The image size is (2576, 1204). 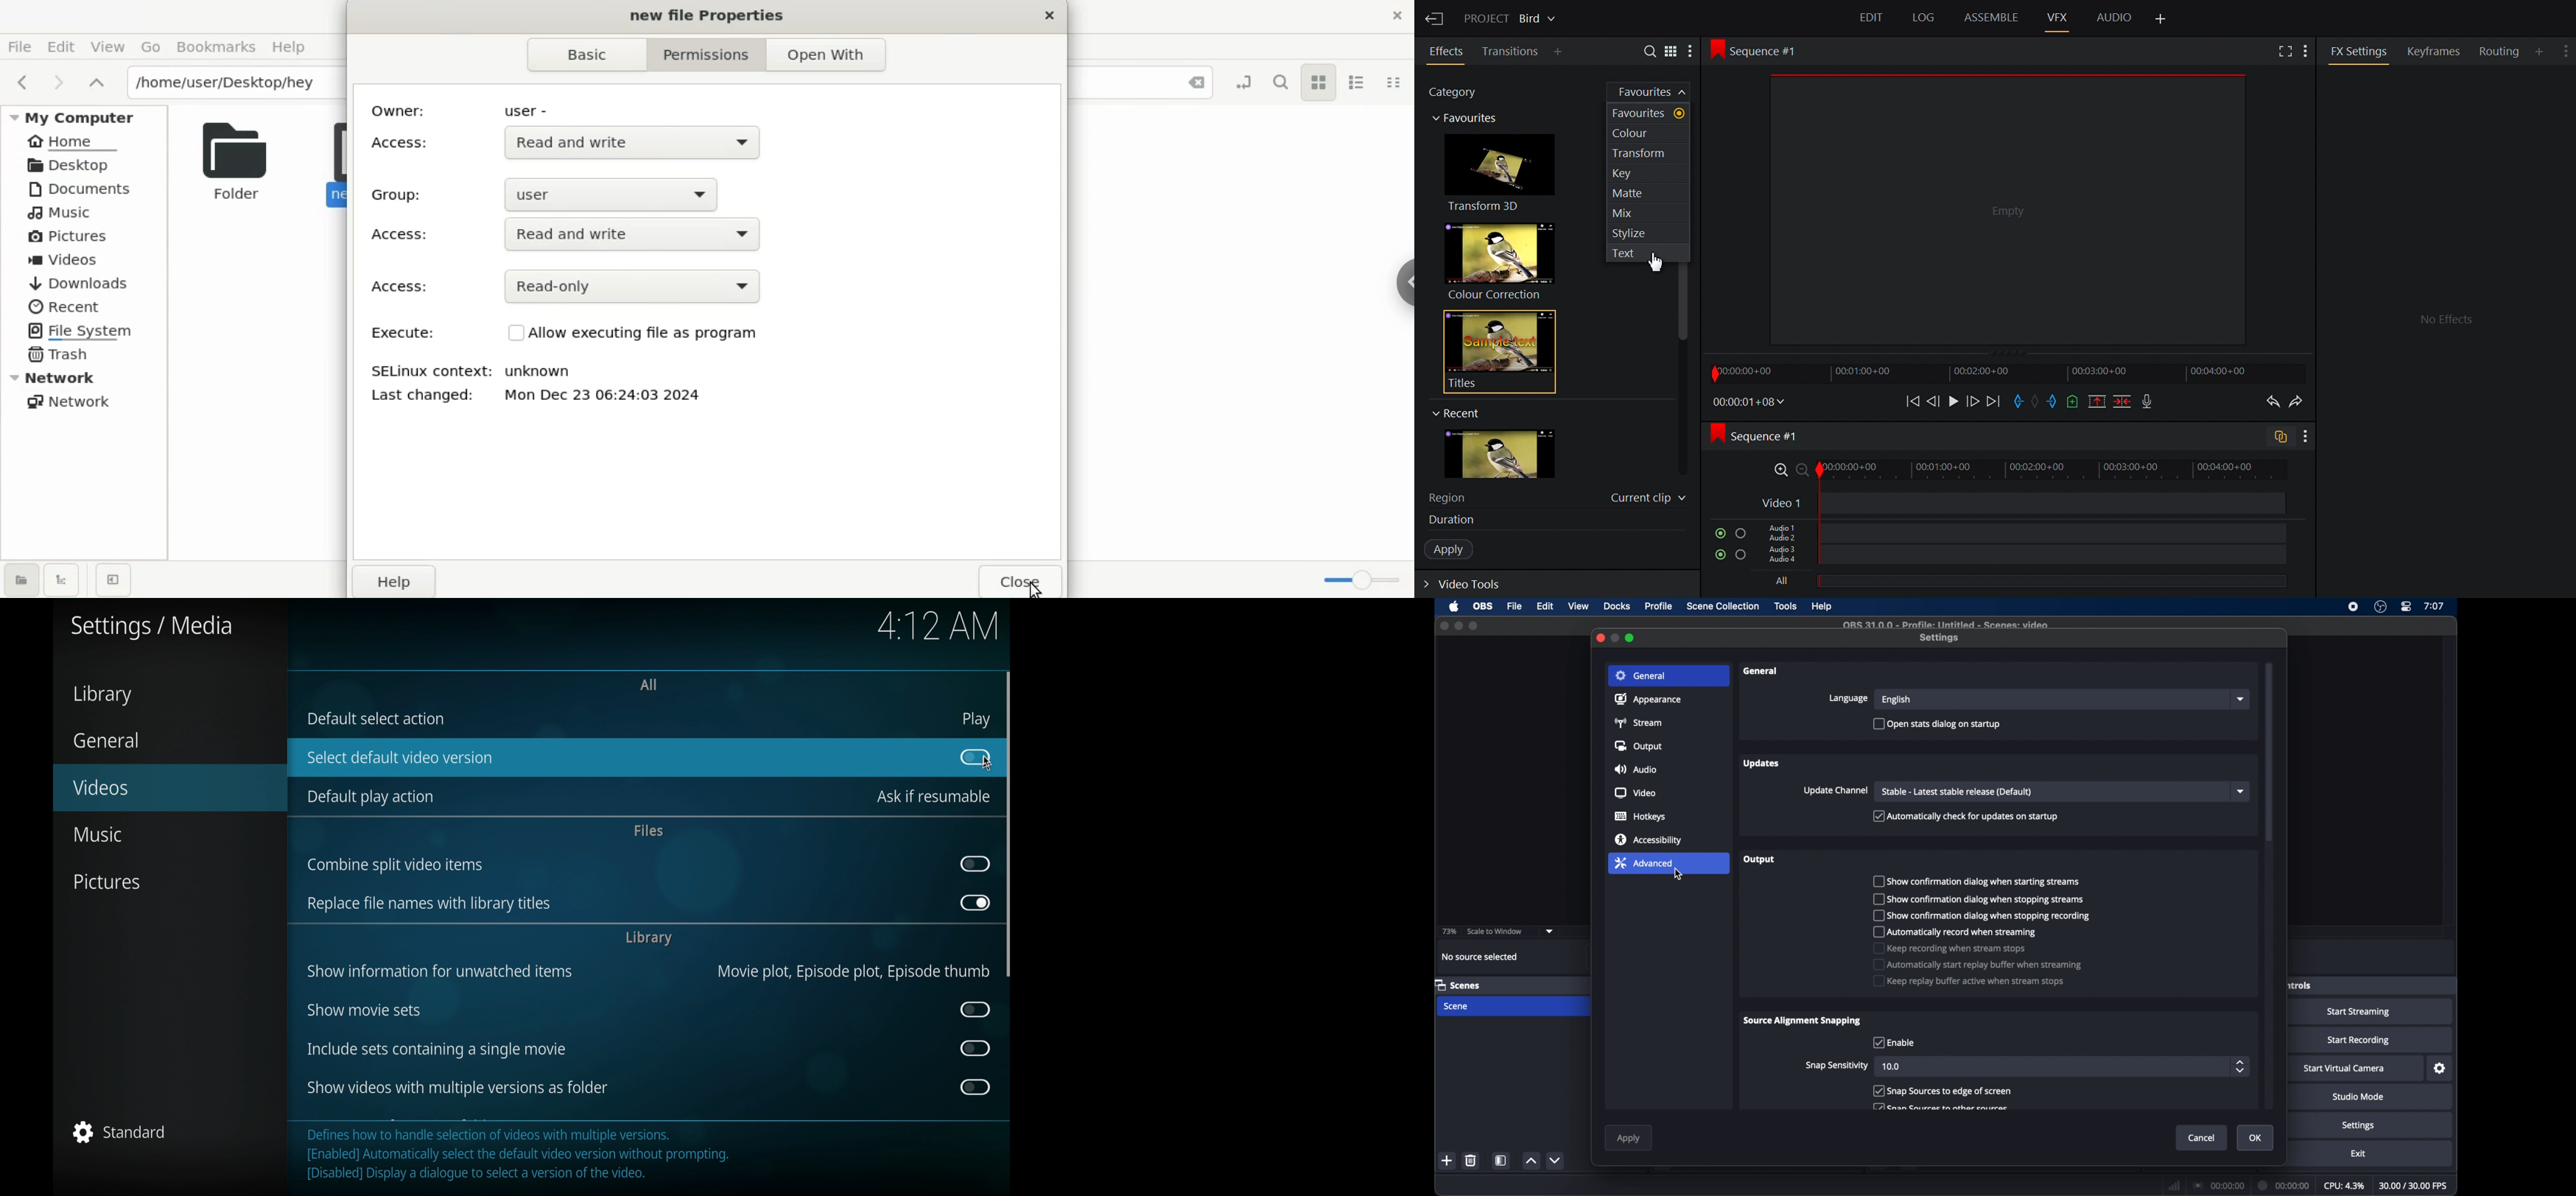 I want to click on obs studio, so click(x=2380, y=607).